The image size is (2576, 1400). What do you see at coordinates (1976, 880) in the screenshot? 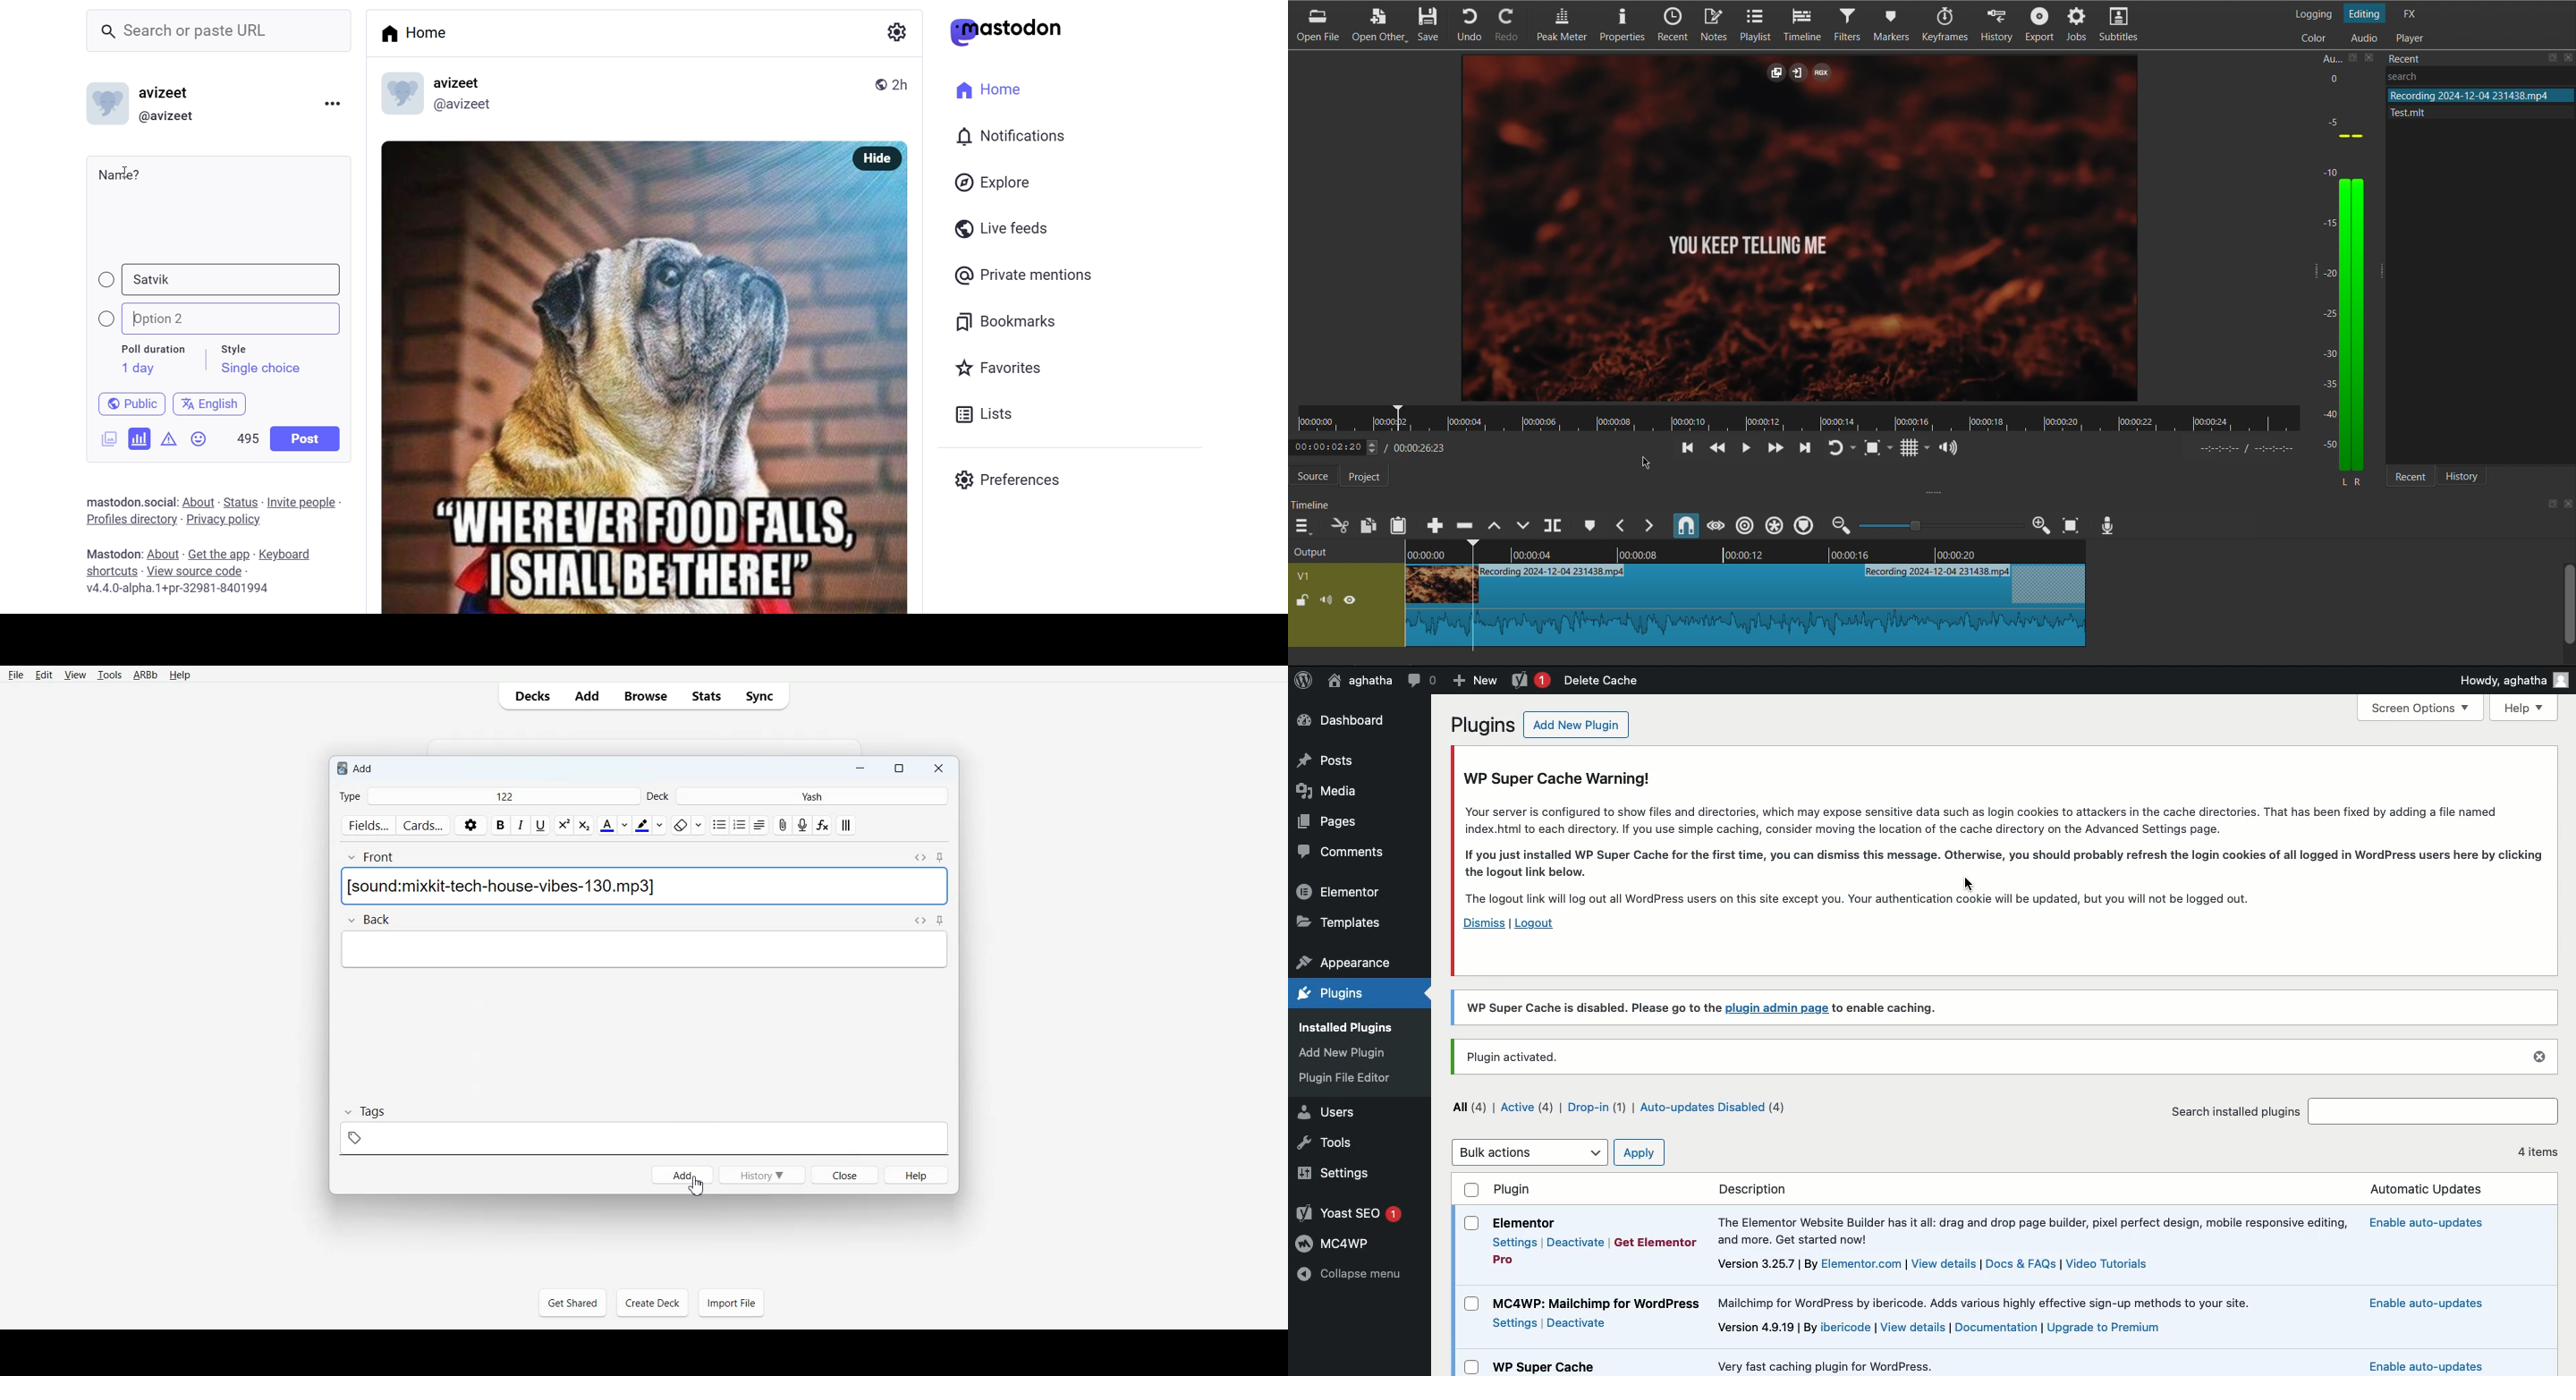
I see `cursor` at bounding box center [1976, 880].